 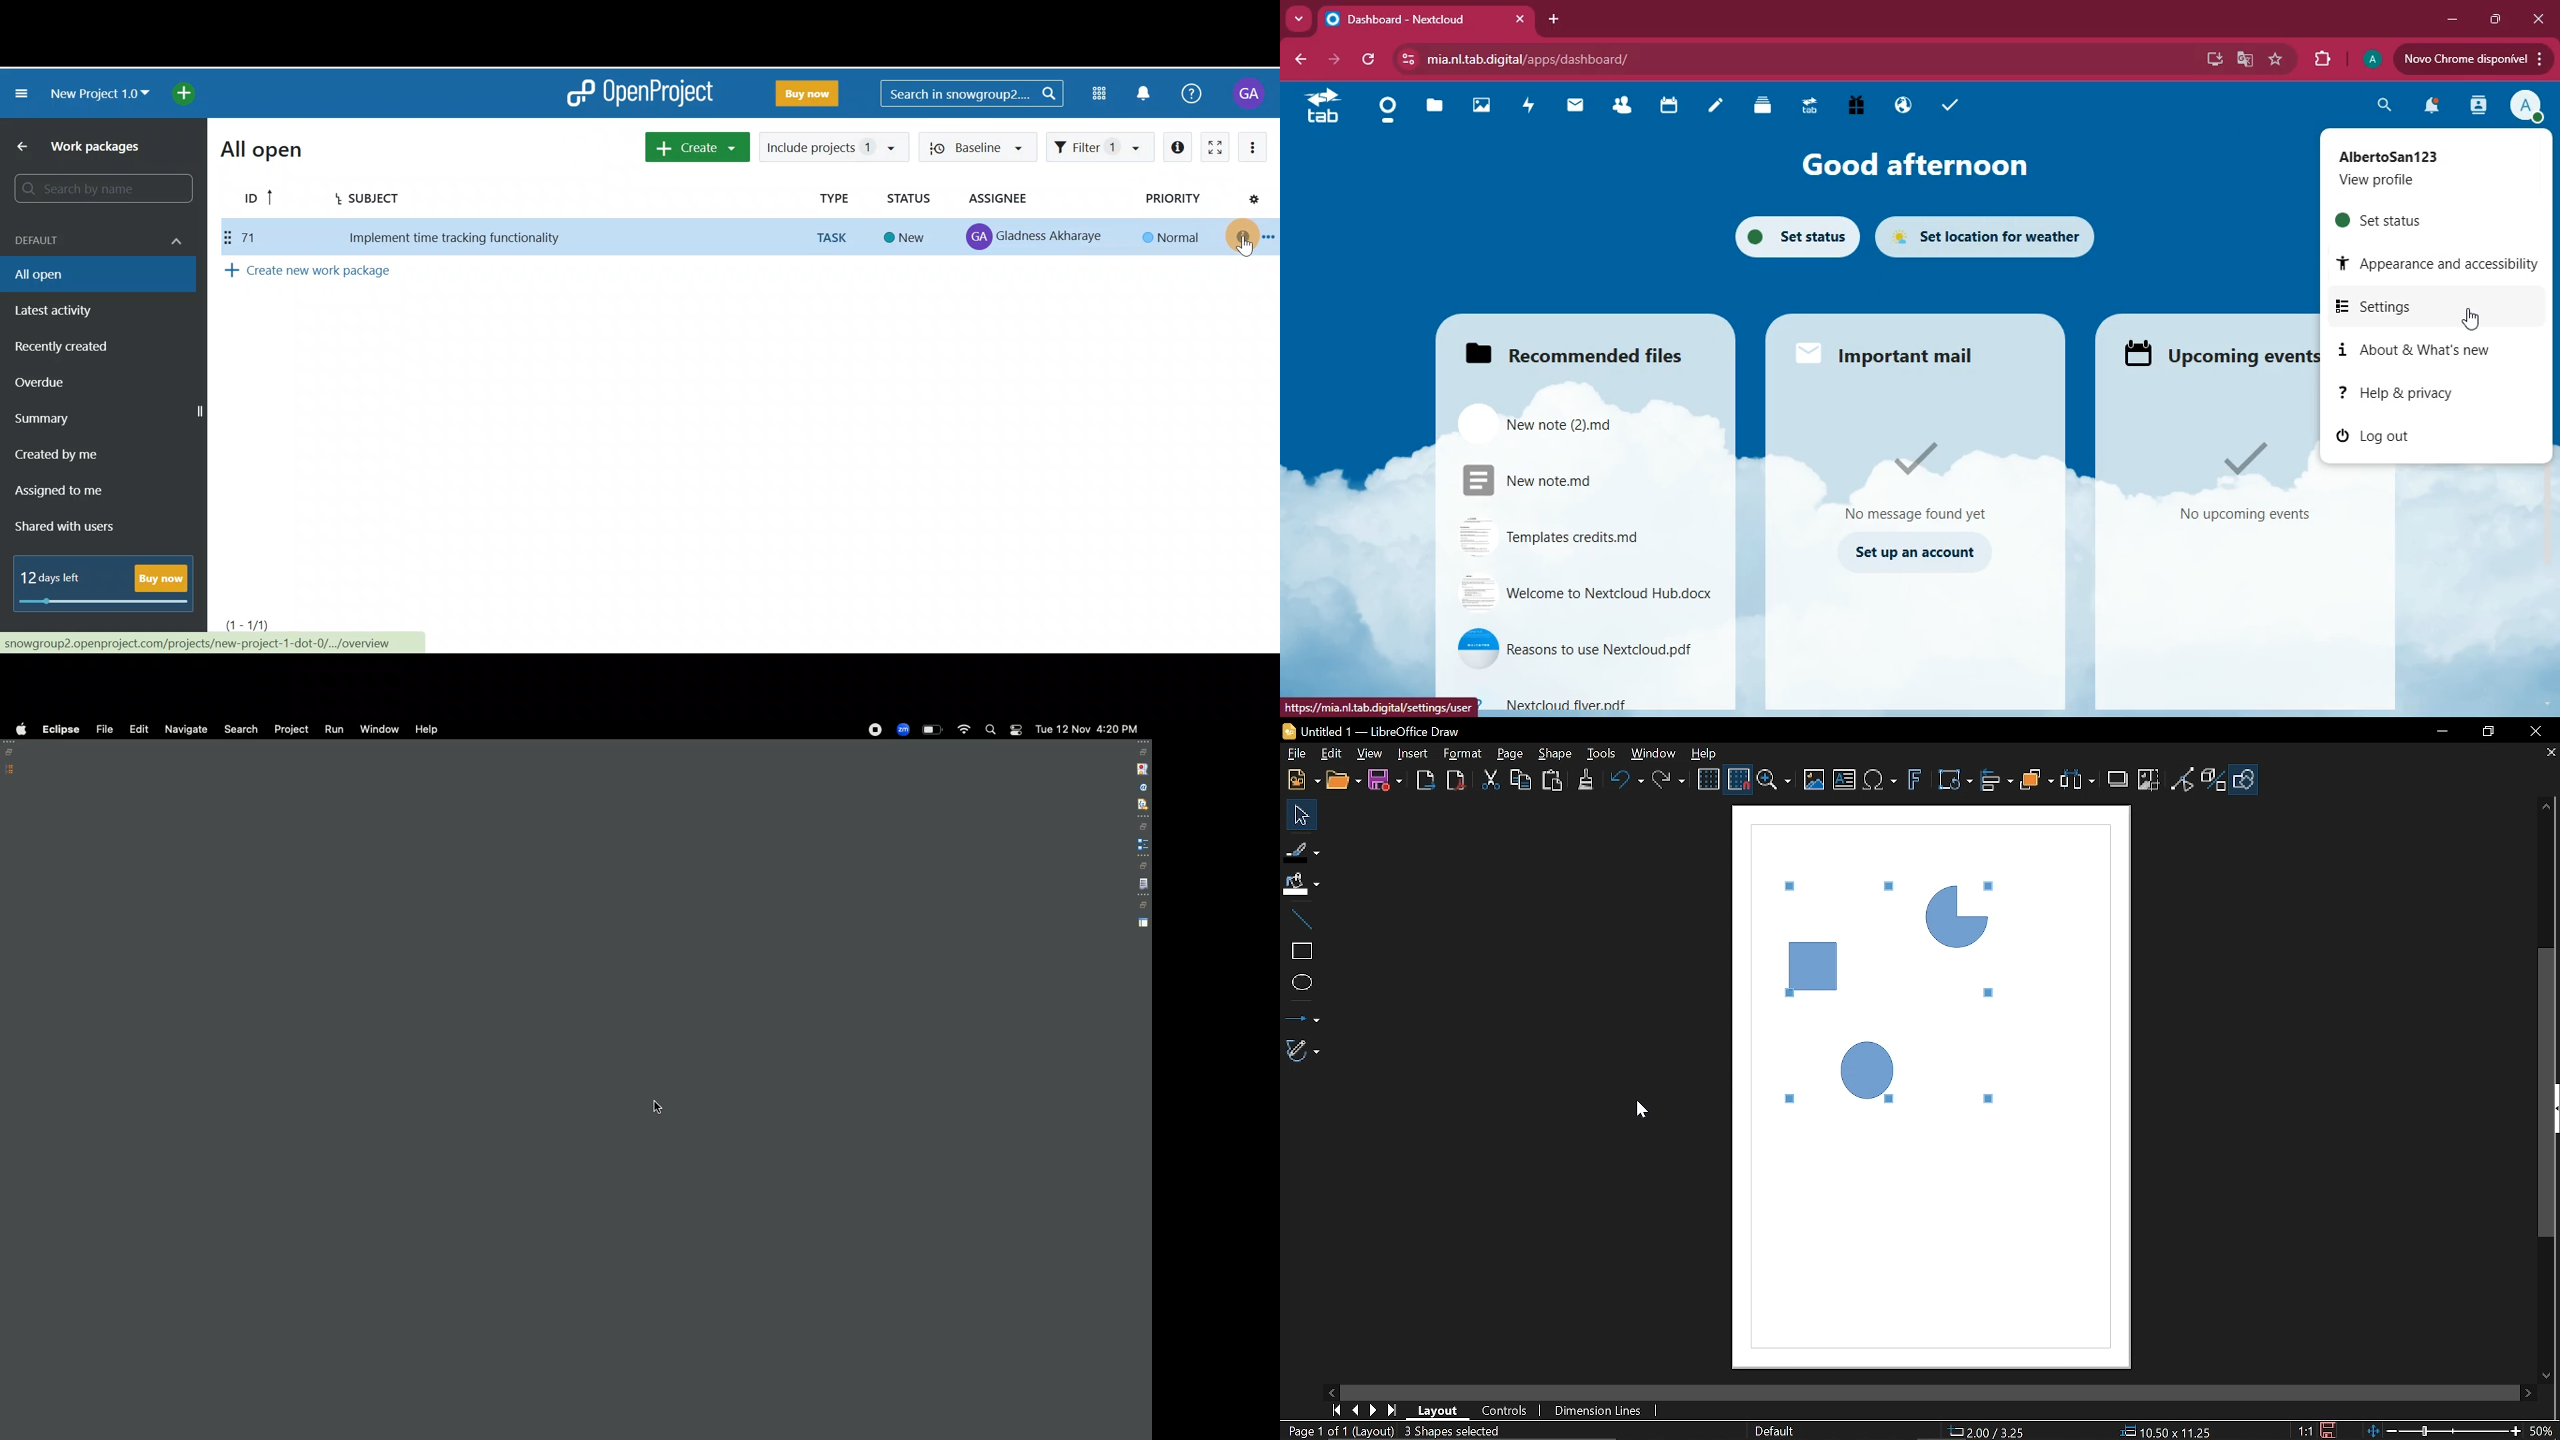 What do you see at coordinates (1996, 783) in the screenshot?
I see `Align` at bounding box center [1996, 783].